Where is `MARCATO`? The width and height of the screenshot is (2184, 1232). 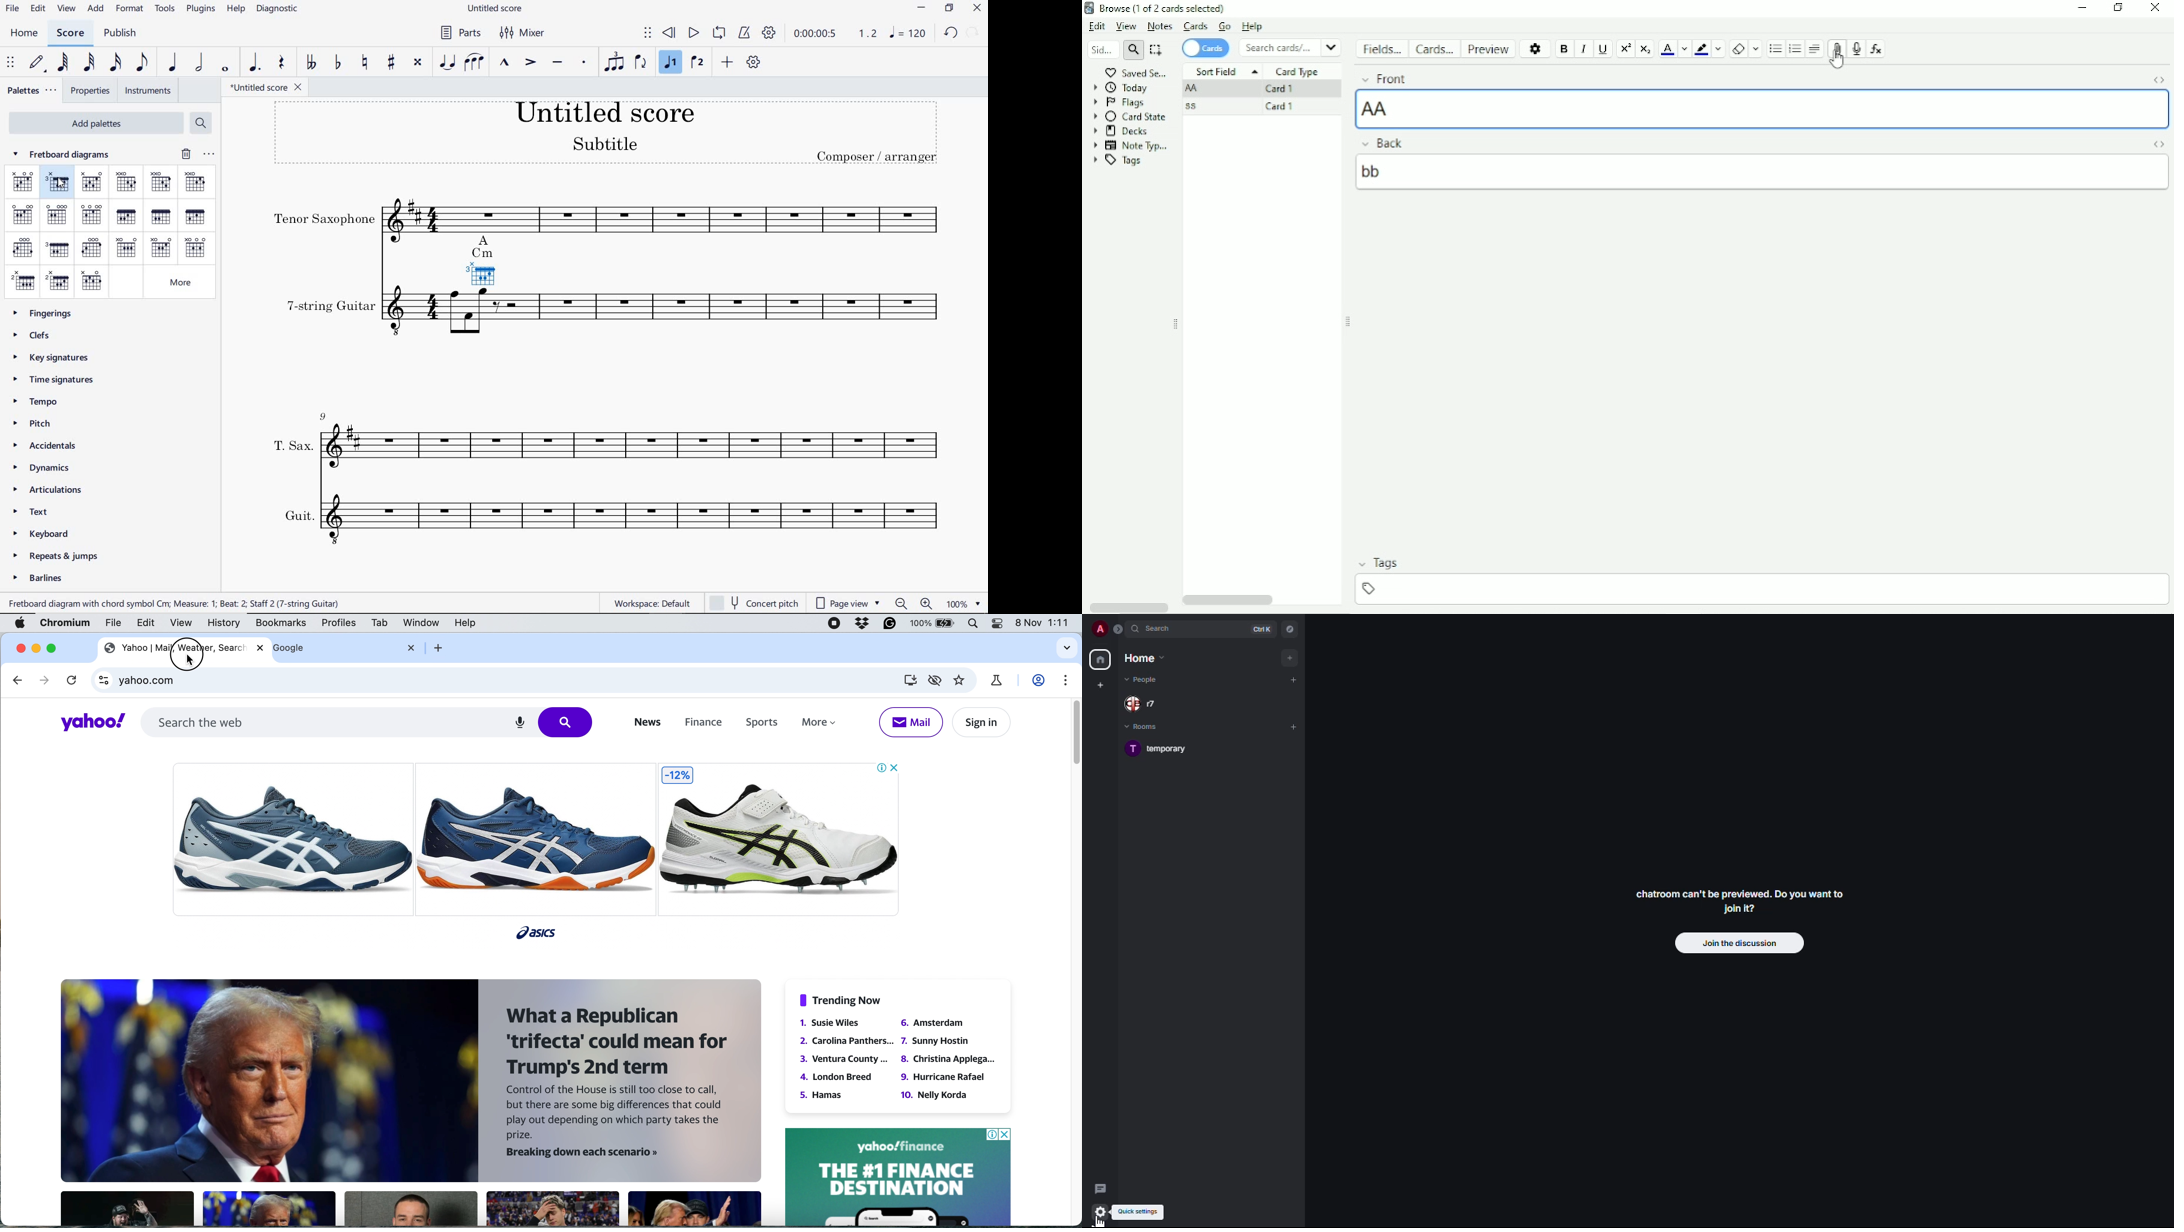
MARCATO is located at coordinates (503, 63).